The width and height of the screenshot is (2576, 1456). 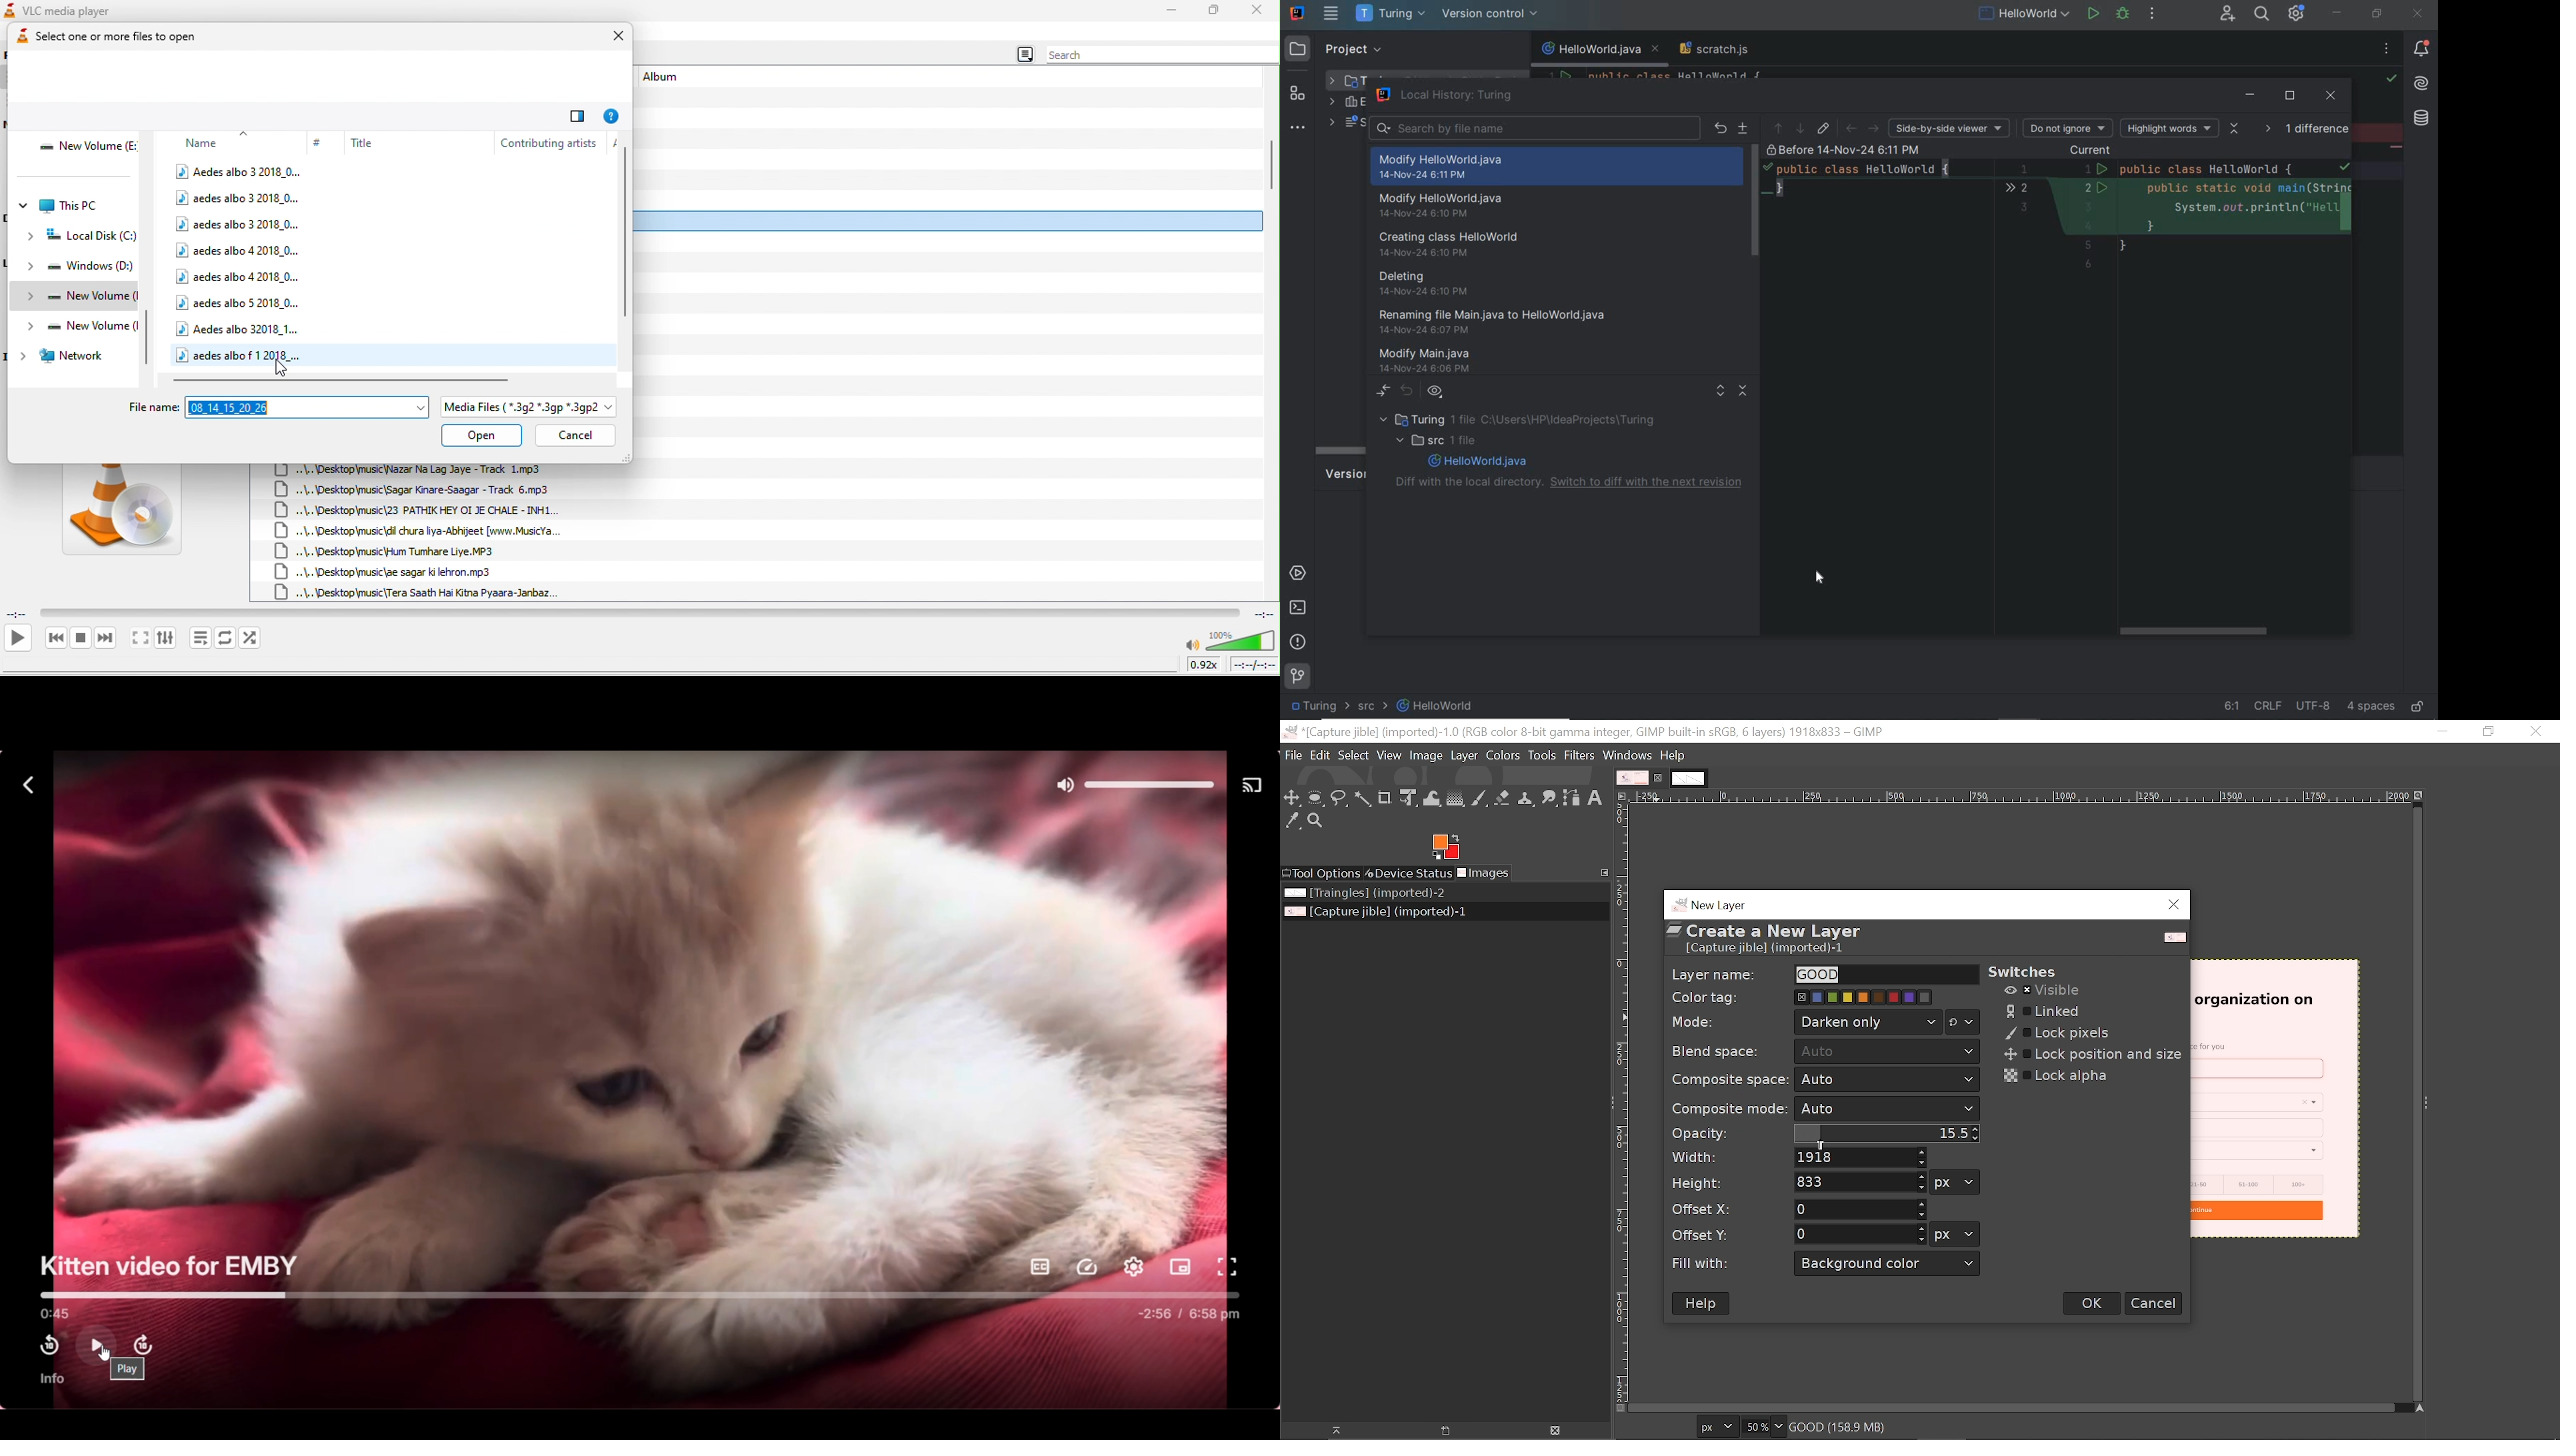 What do you see at coordinates (1258, 10) in the screenshot?
I see `close` at bounding box center [1258, 10].